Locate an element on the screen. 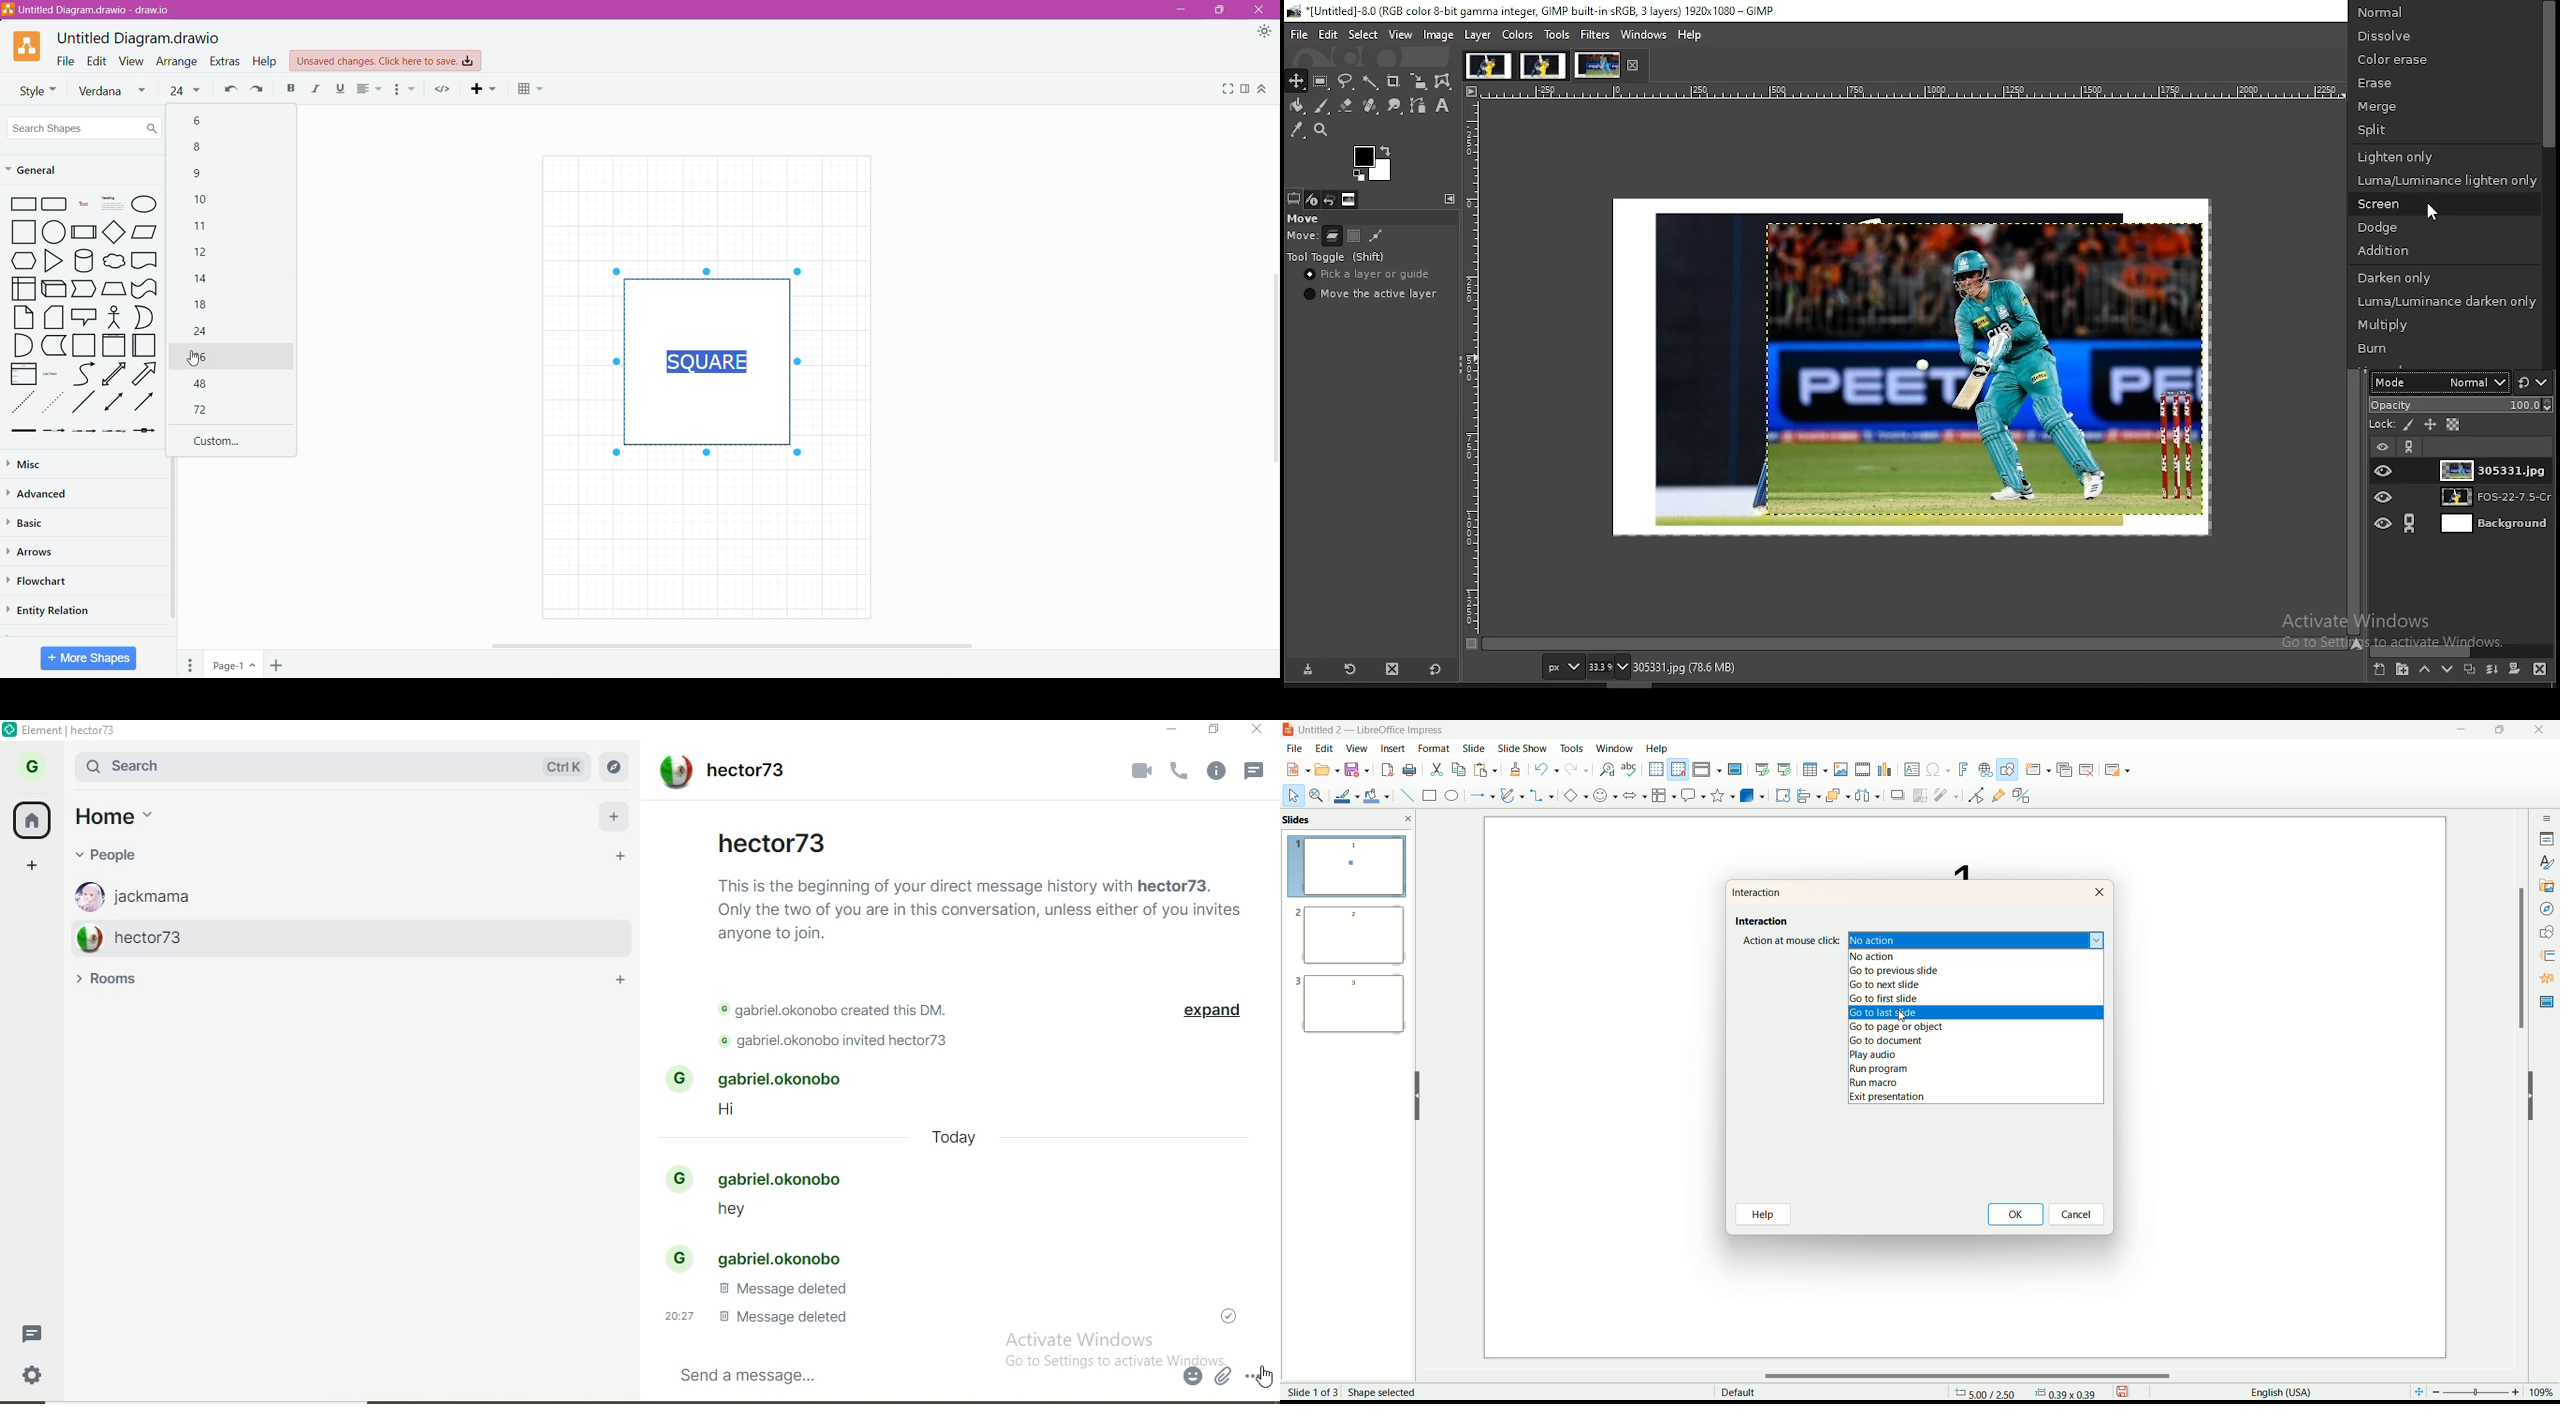 This screenshot has height=1428, width=2576. Bullets is located at coordinates (405, 90).